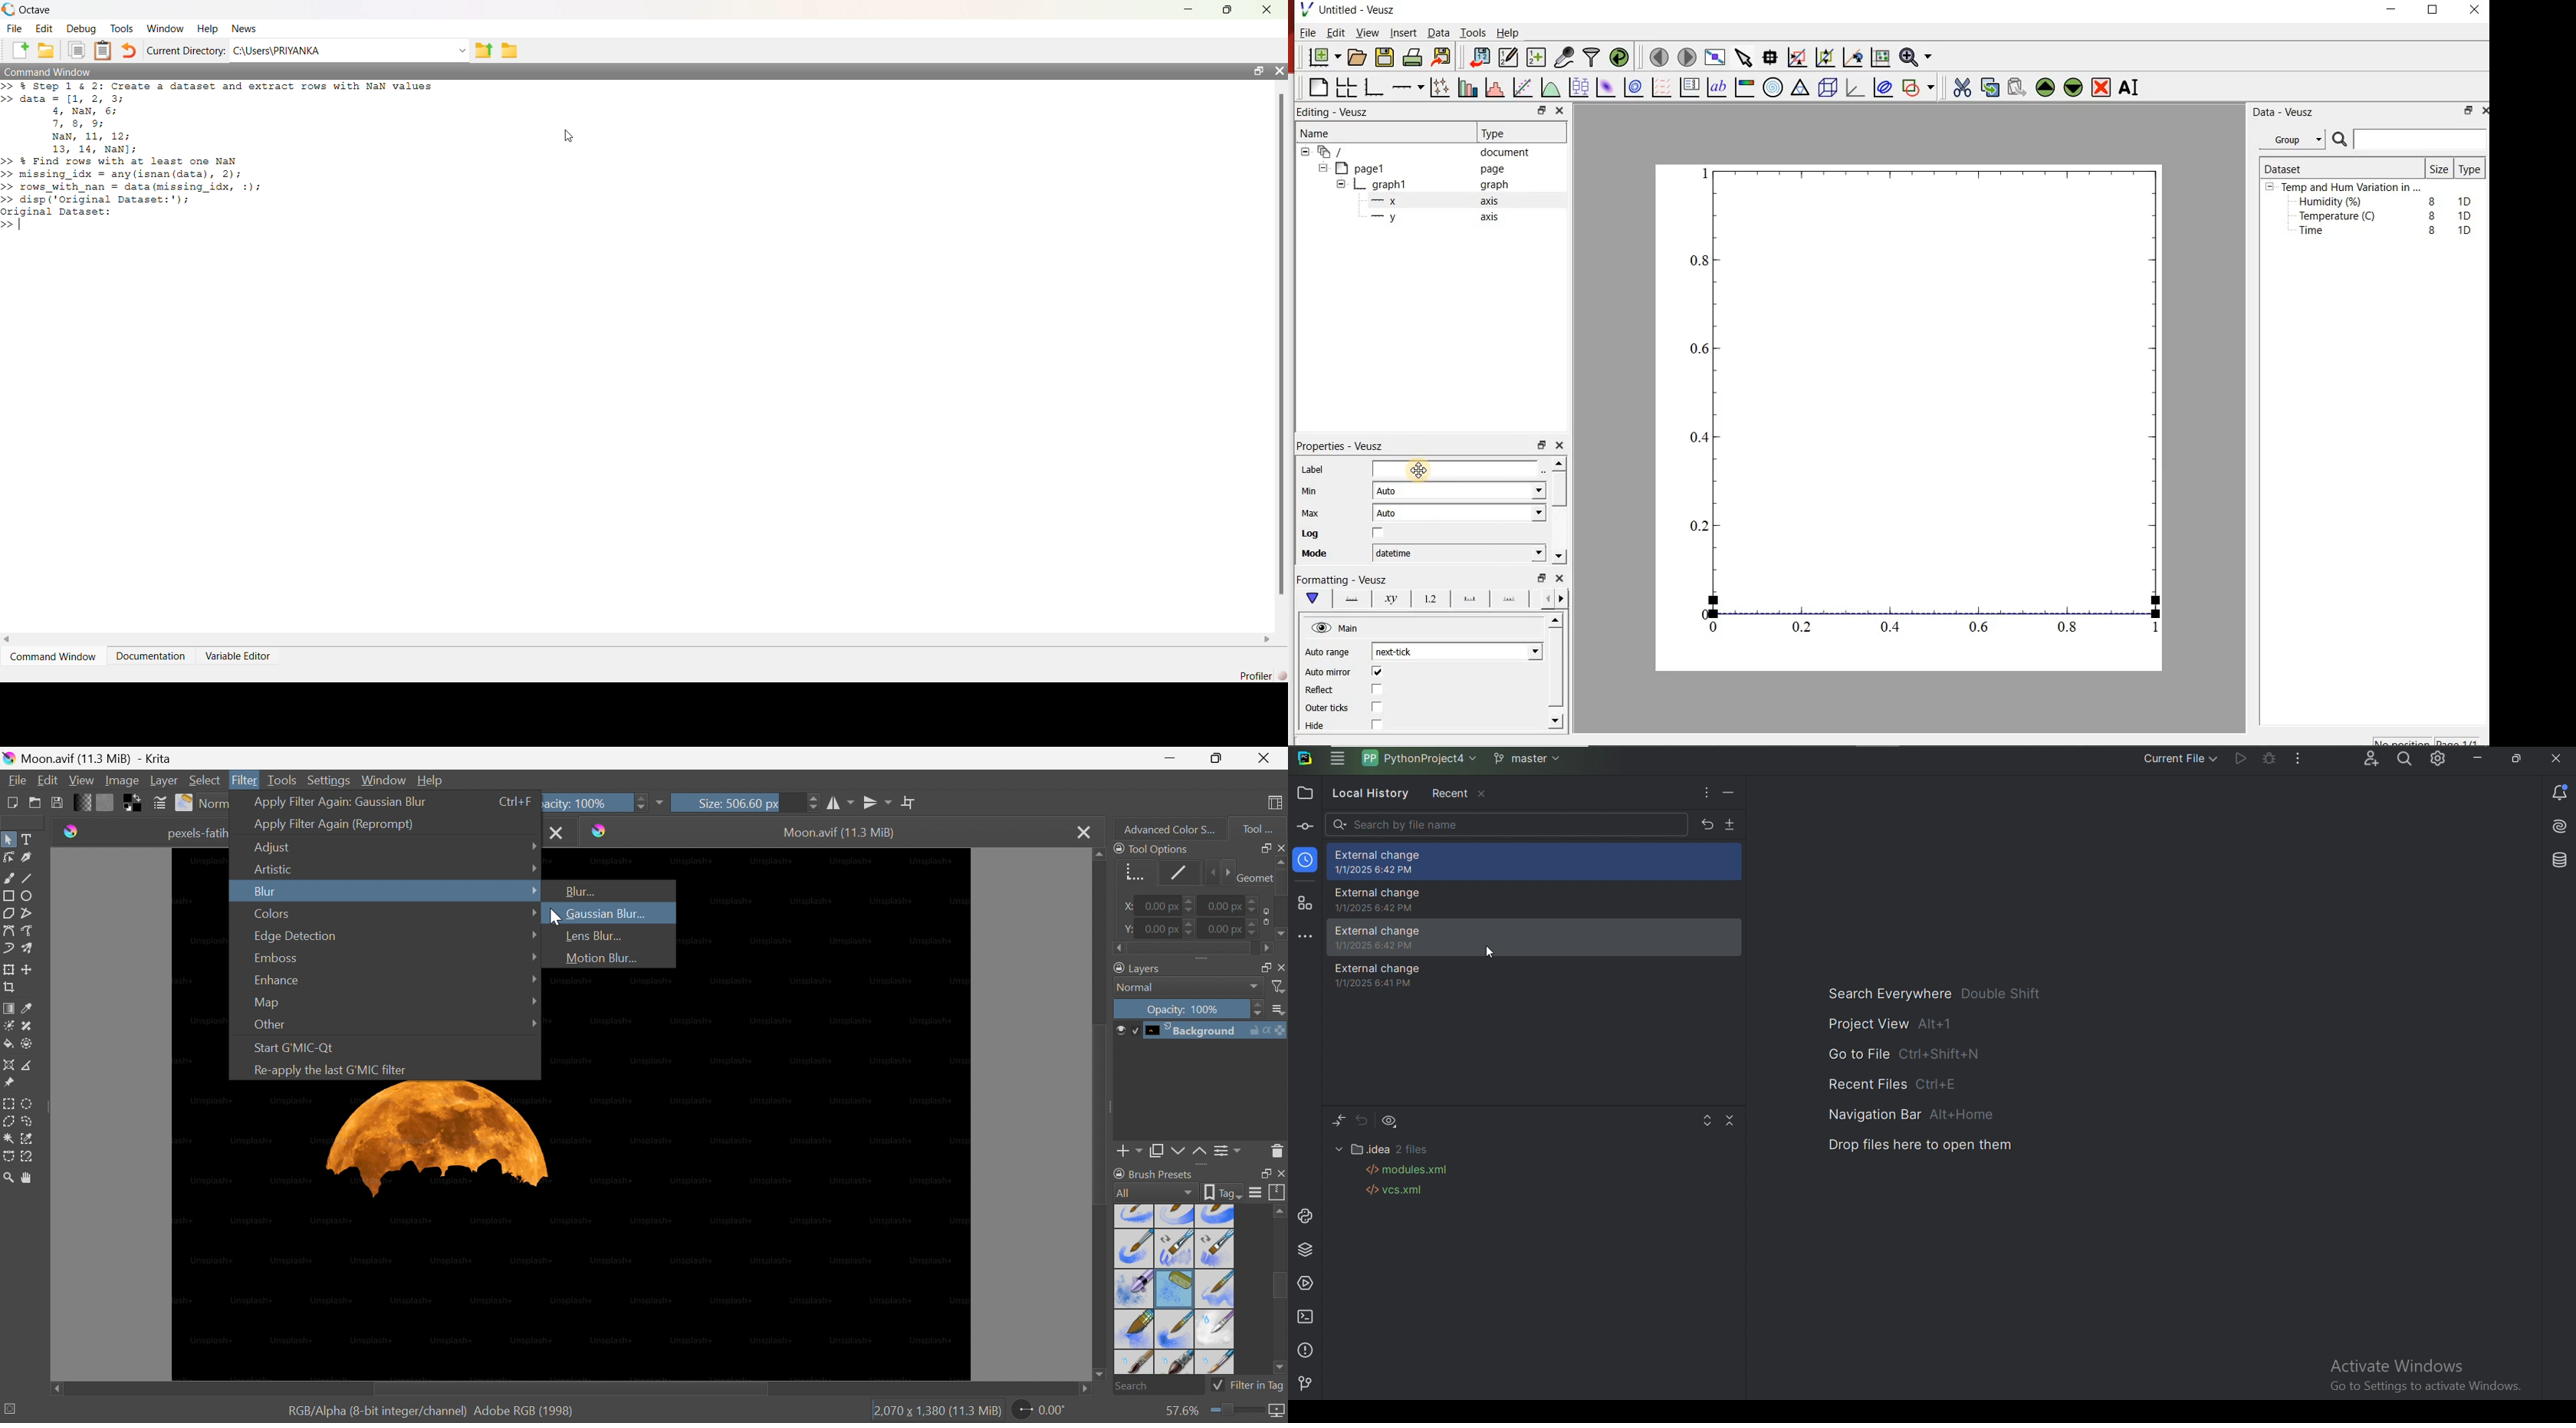 Image resolution: width=2576 pixels, height=1428 pixels. Describe the element at coordinates (81, 29) in the screenshot. I see `Debug` at that location.